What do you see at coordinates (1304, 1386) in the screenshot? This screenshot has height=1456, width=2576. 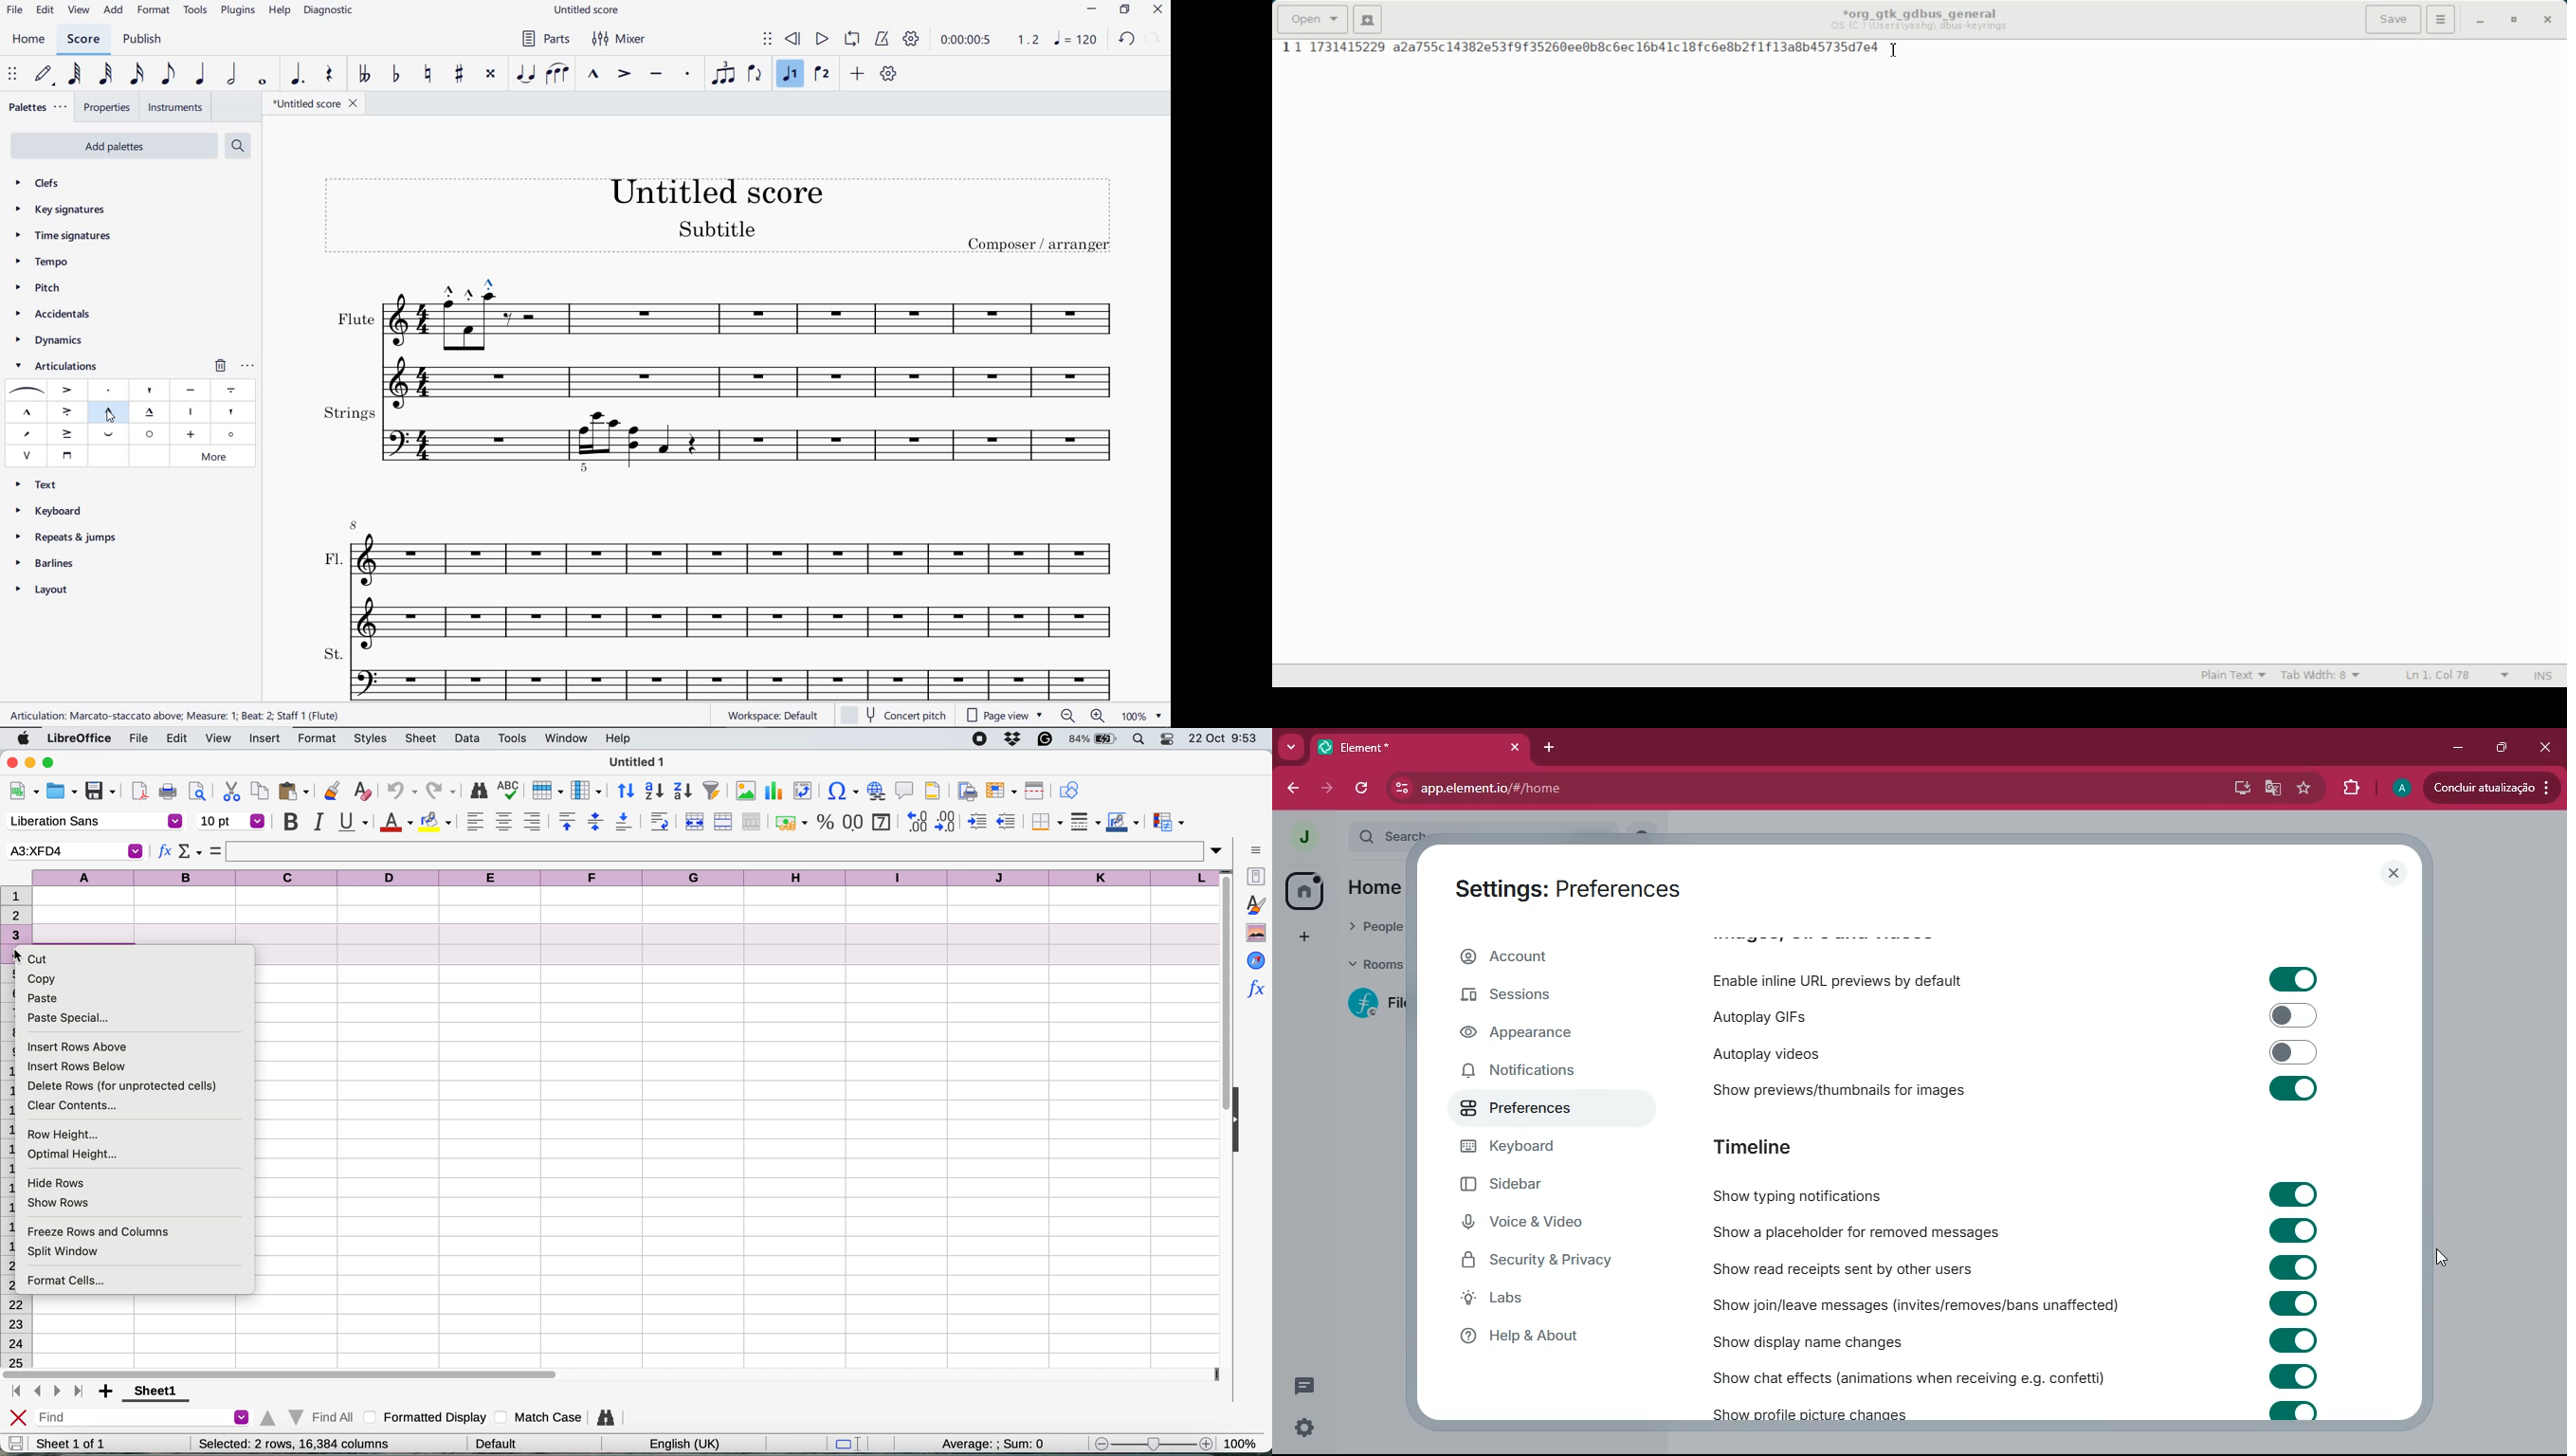 I see `threads` at bounding box center [1304, 1386].